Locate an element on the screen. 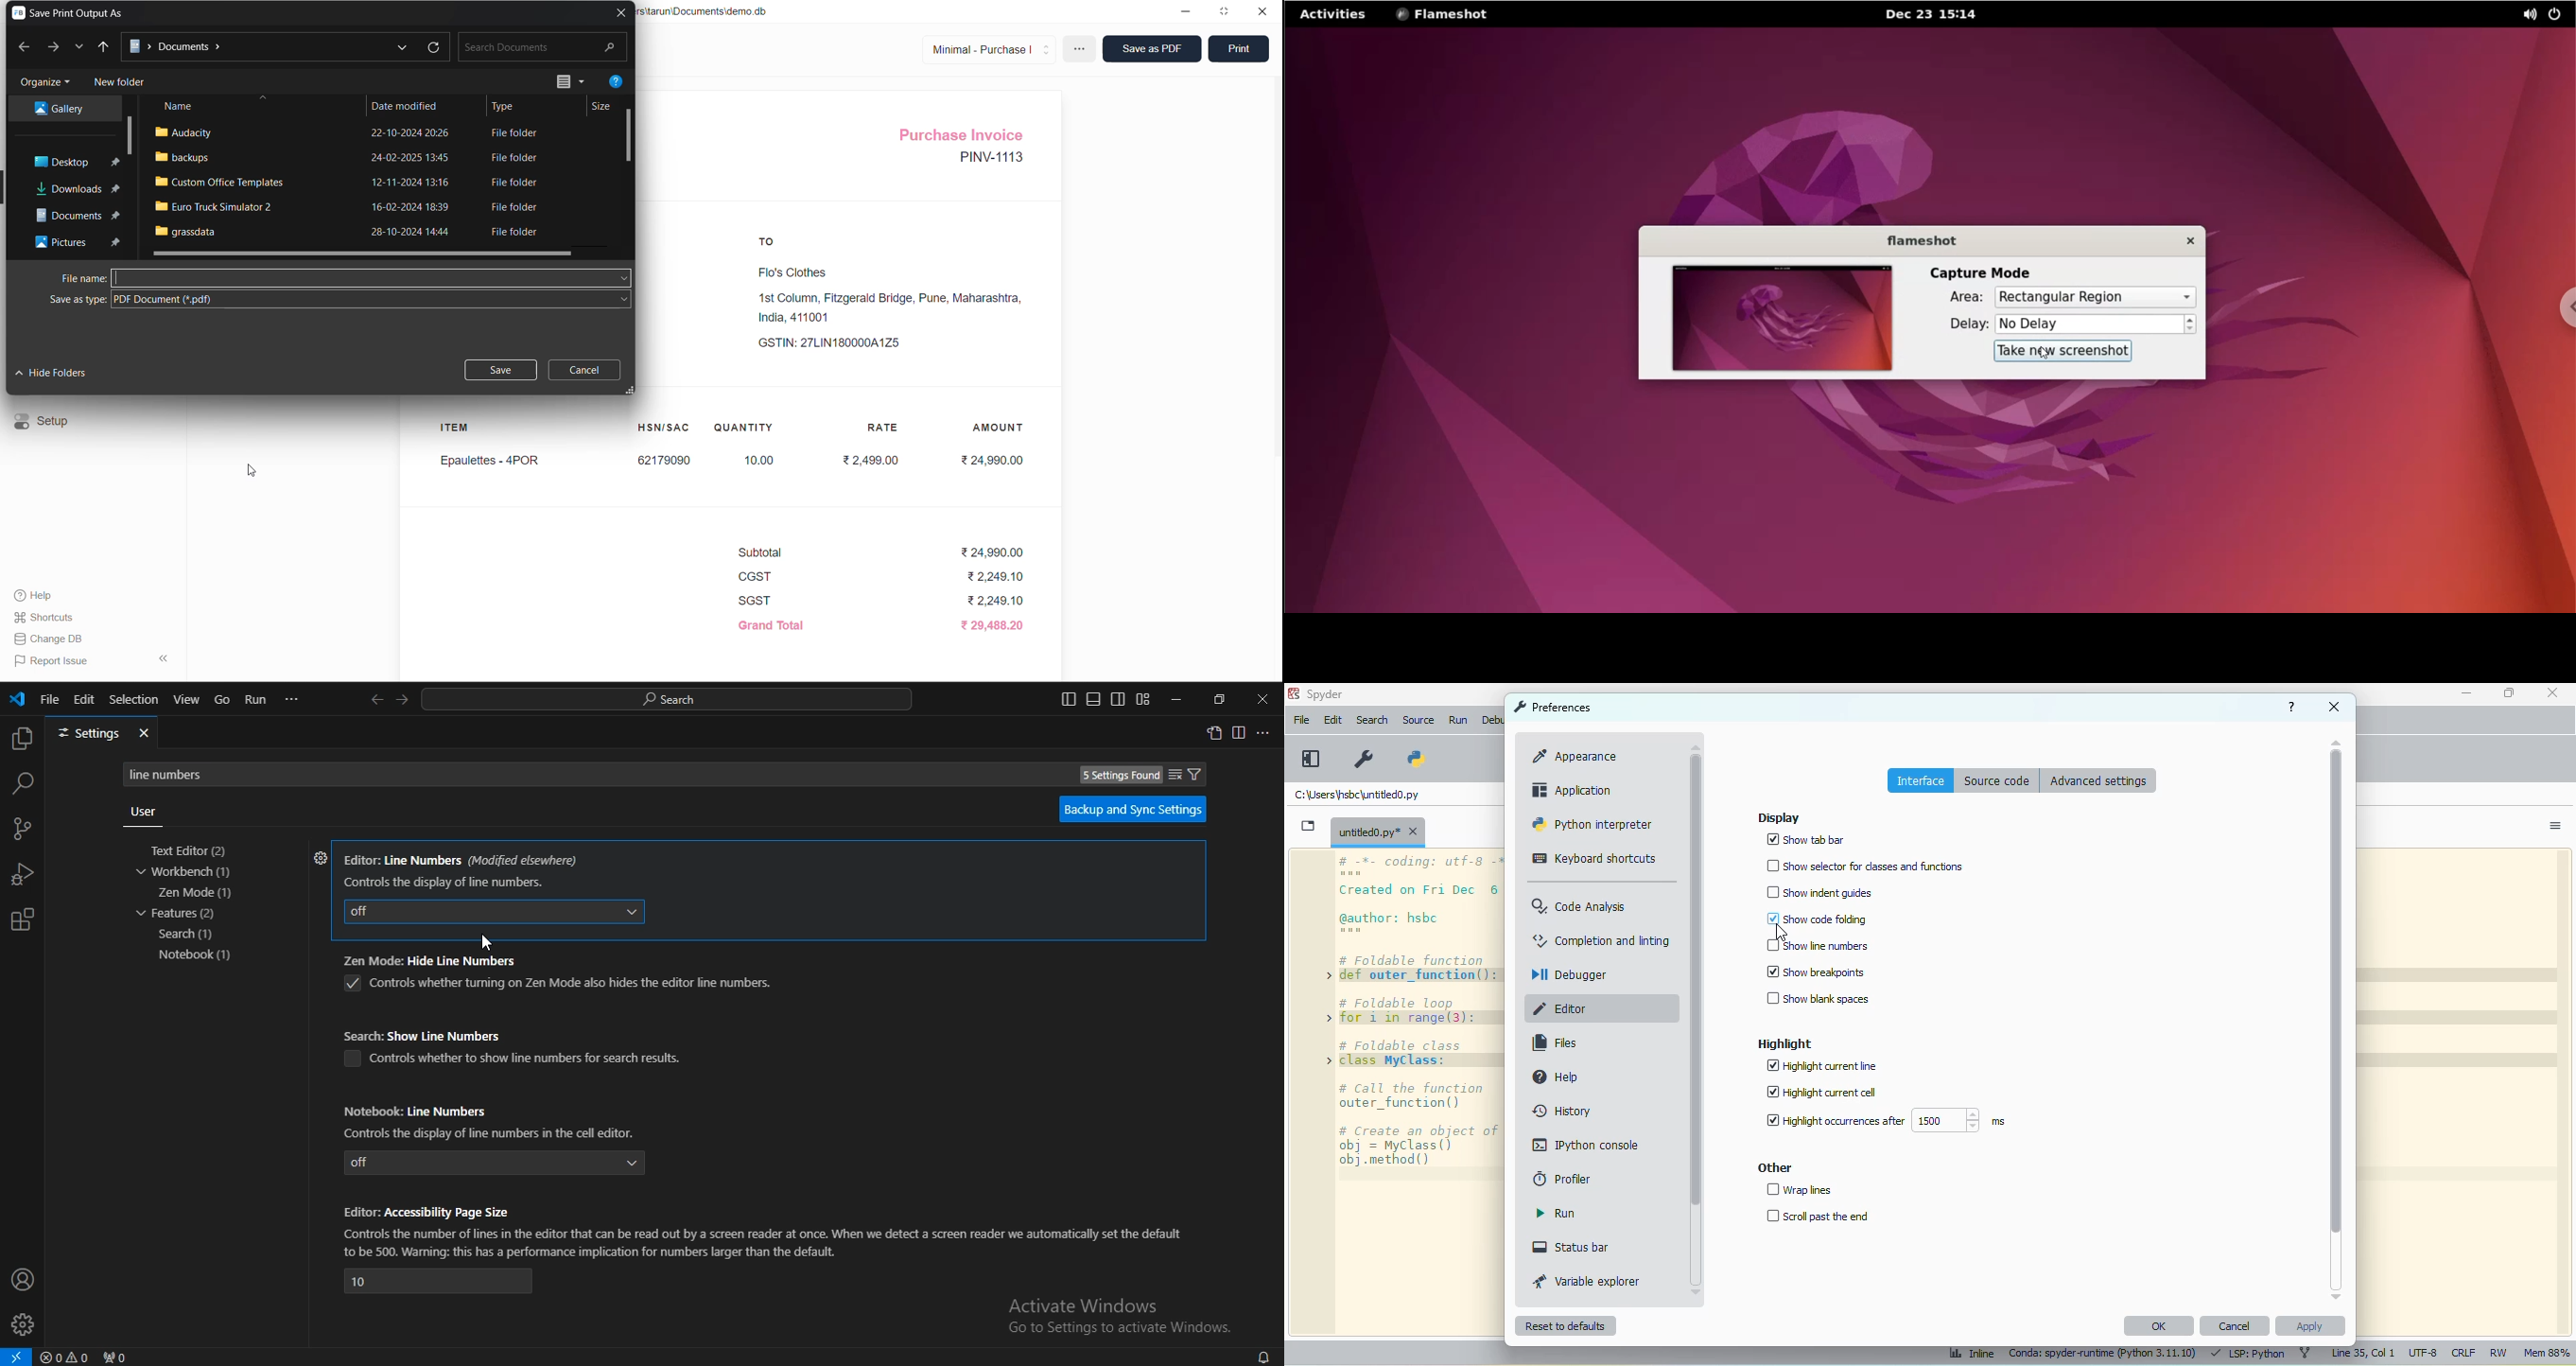  inline is located at coordinates (1970, 1356).